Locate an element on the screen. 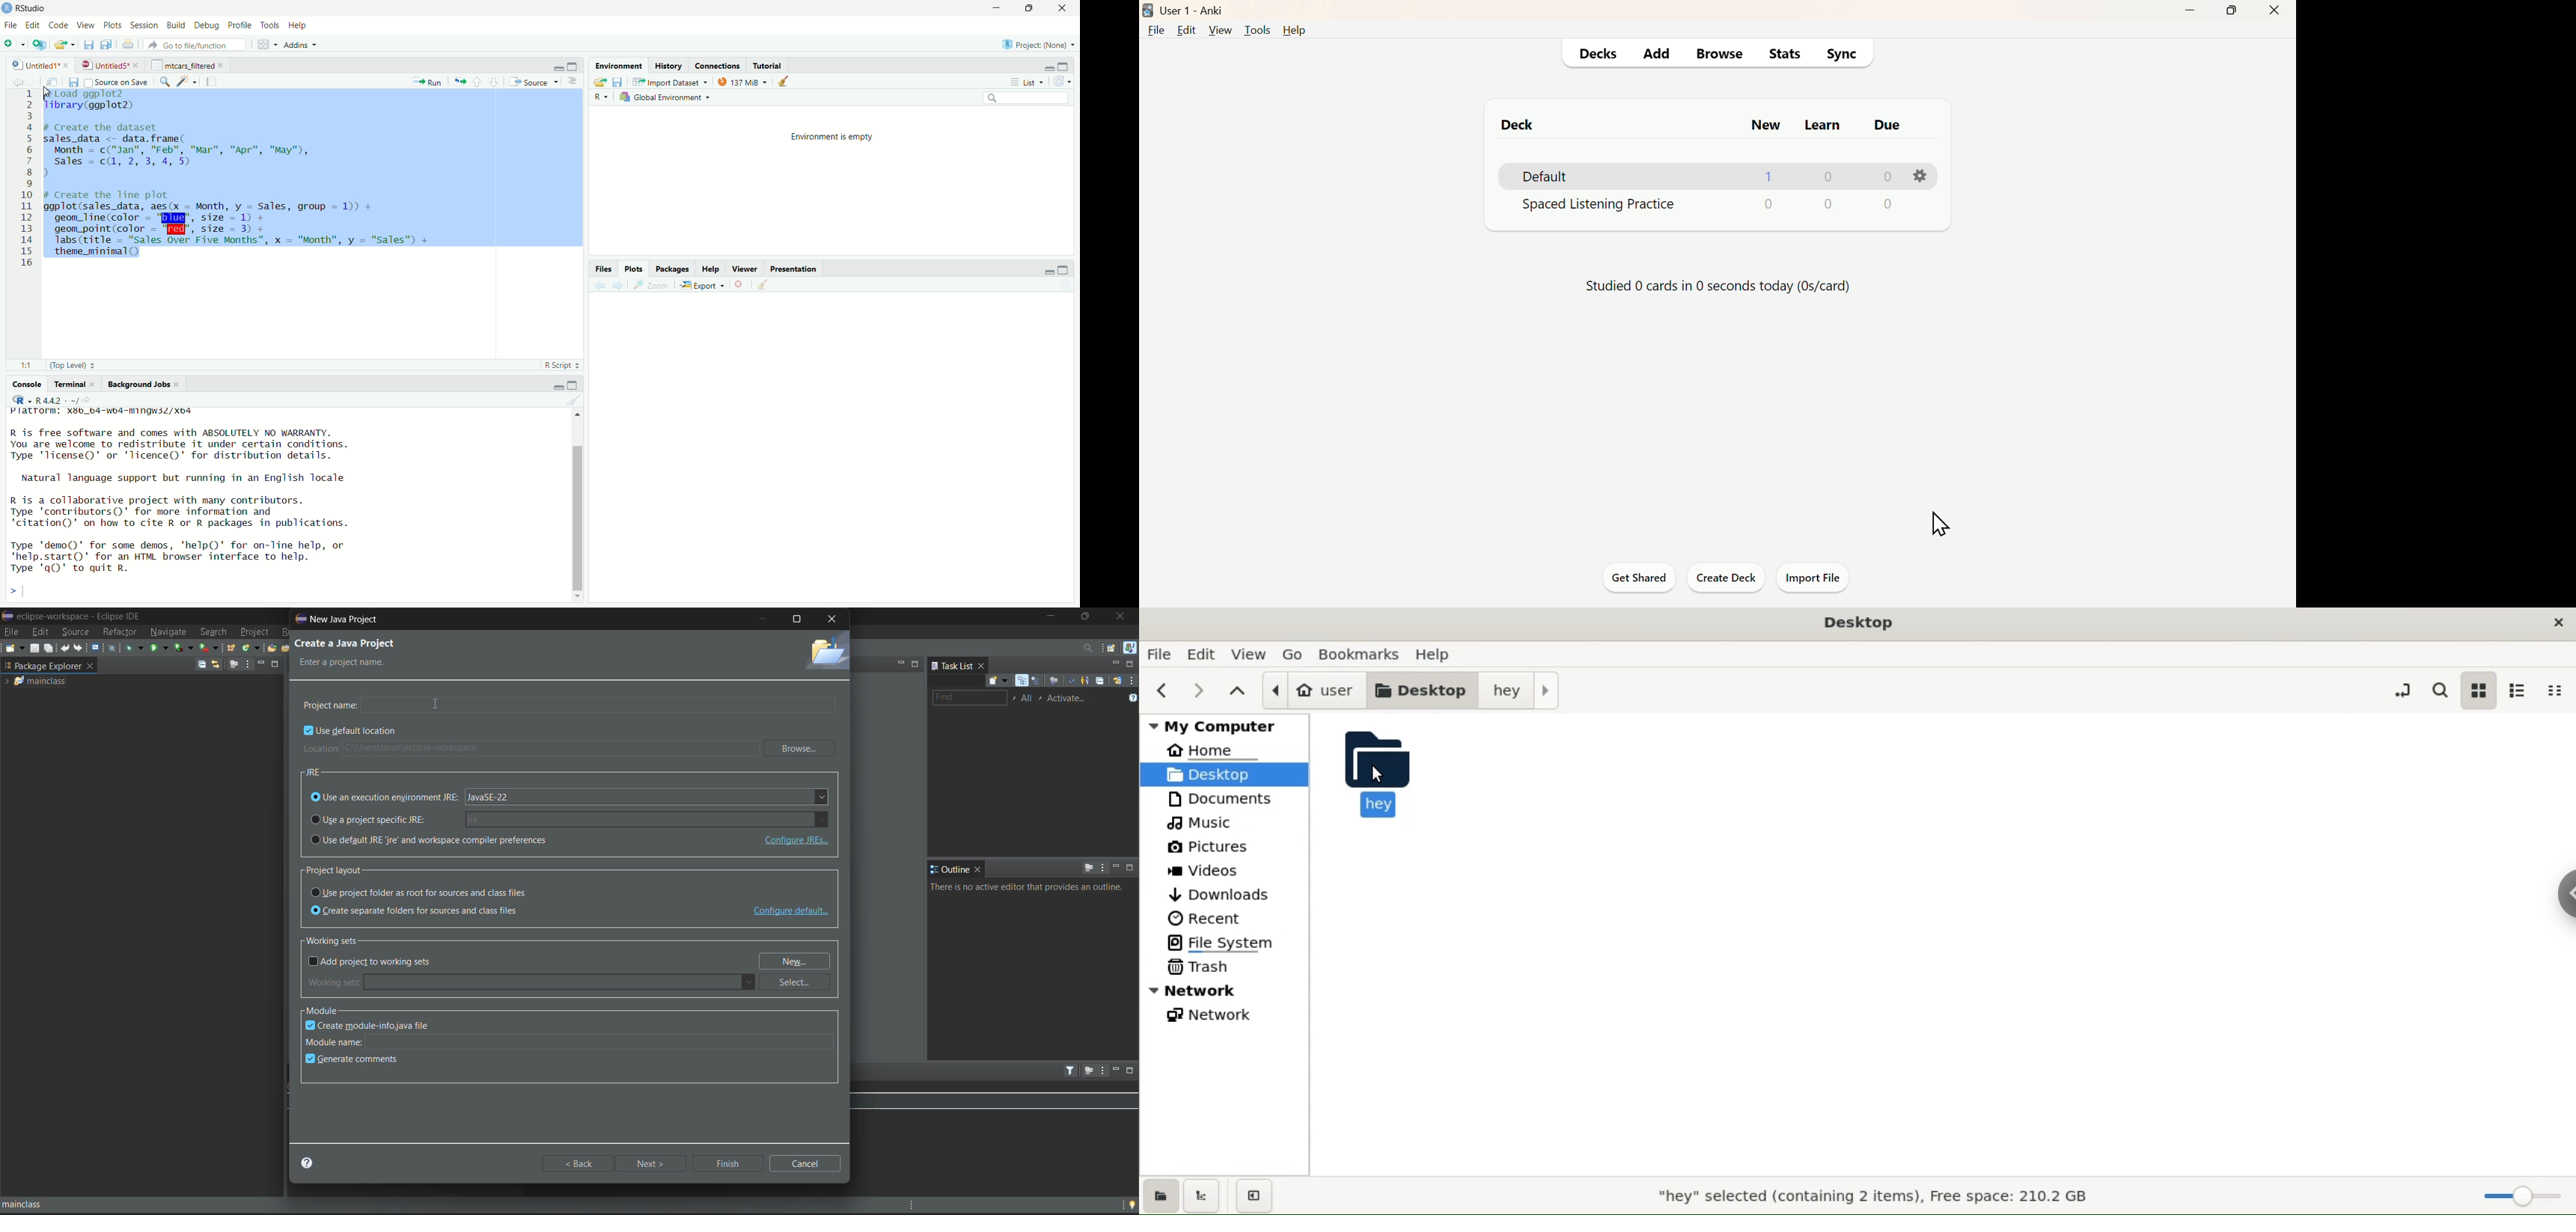  minimize is located at coordinates (1048, 272).